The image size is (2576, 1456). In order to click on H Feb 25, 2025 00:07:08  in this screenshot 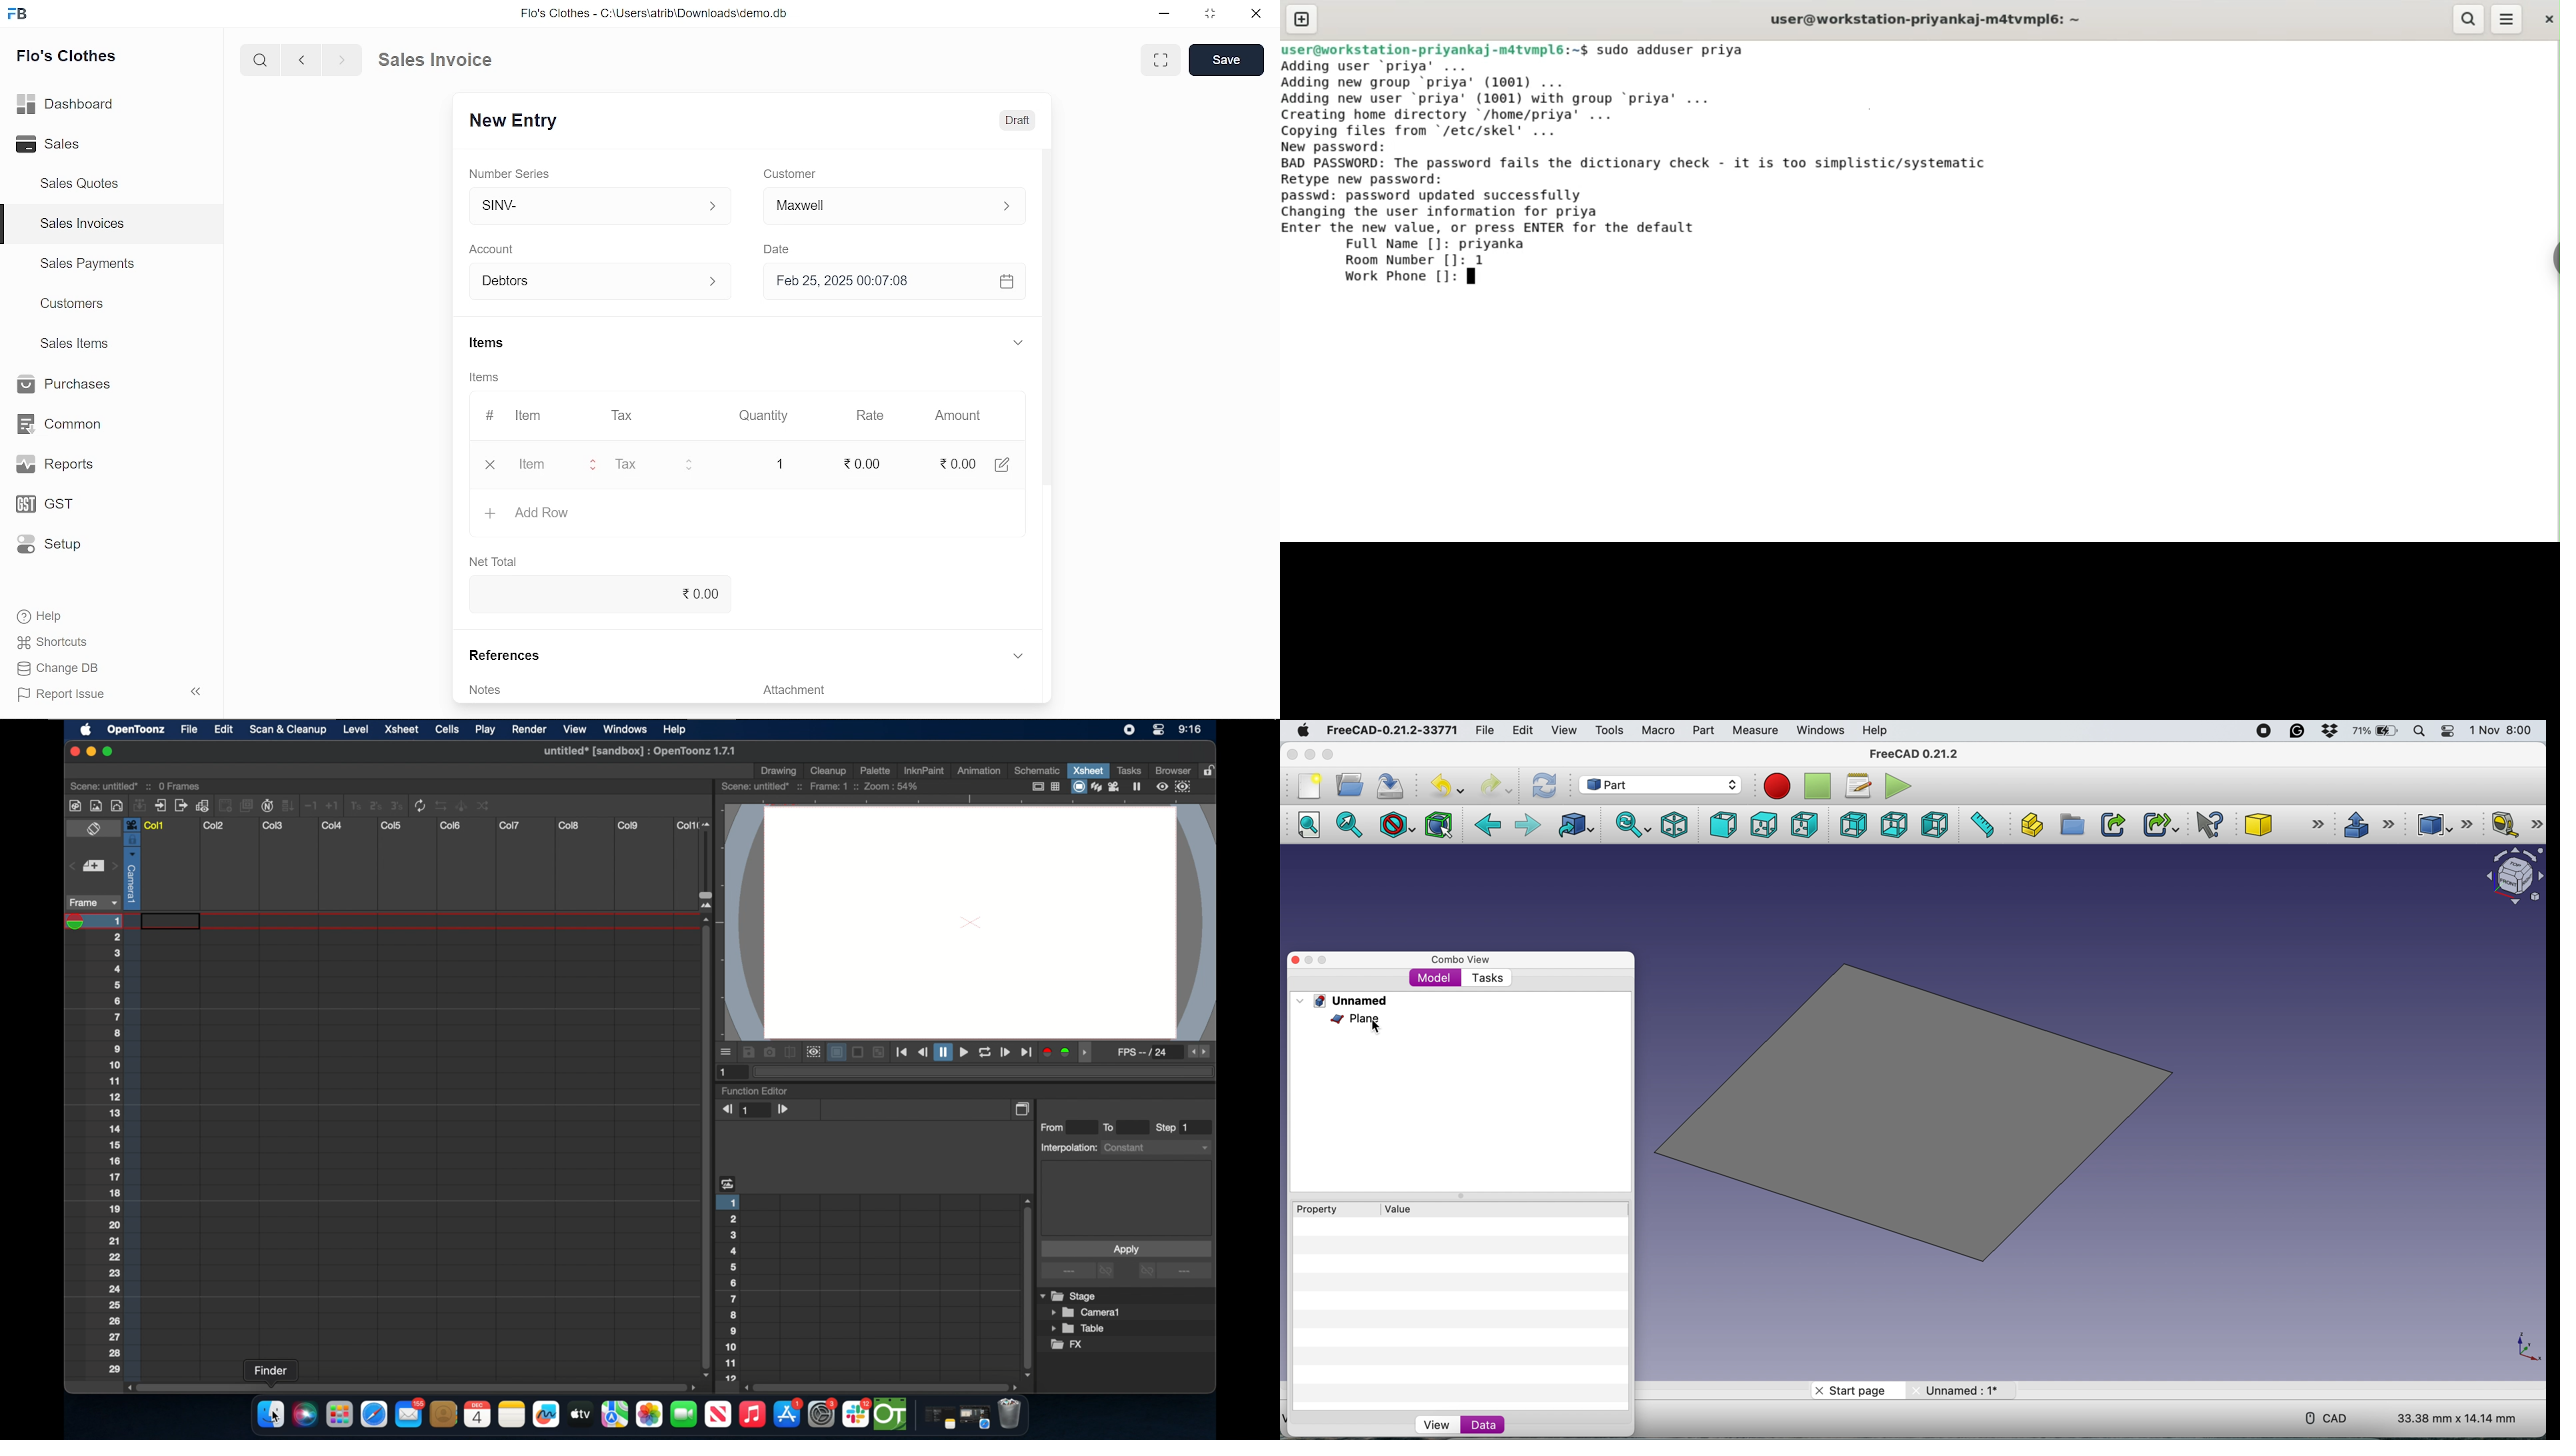, I will do `click(876, 282)`.